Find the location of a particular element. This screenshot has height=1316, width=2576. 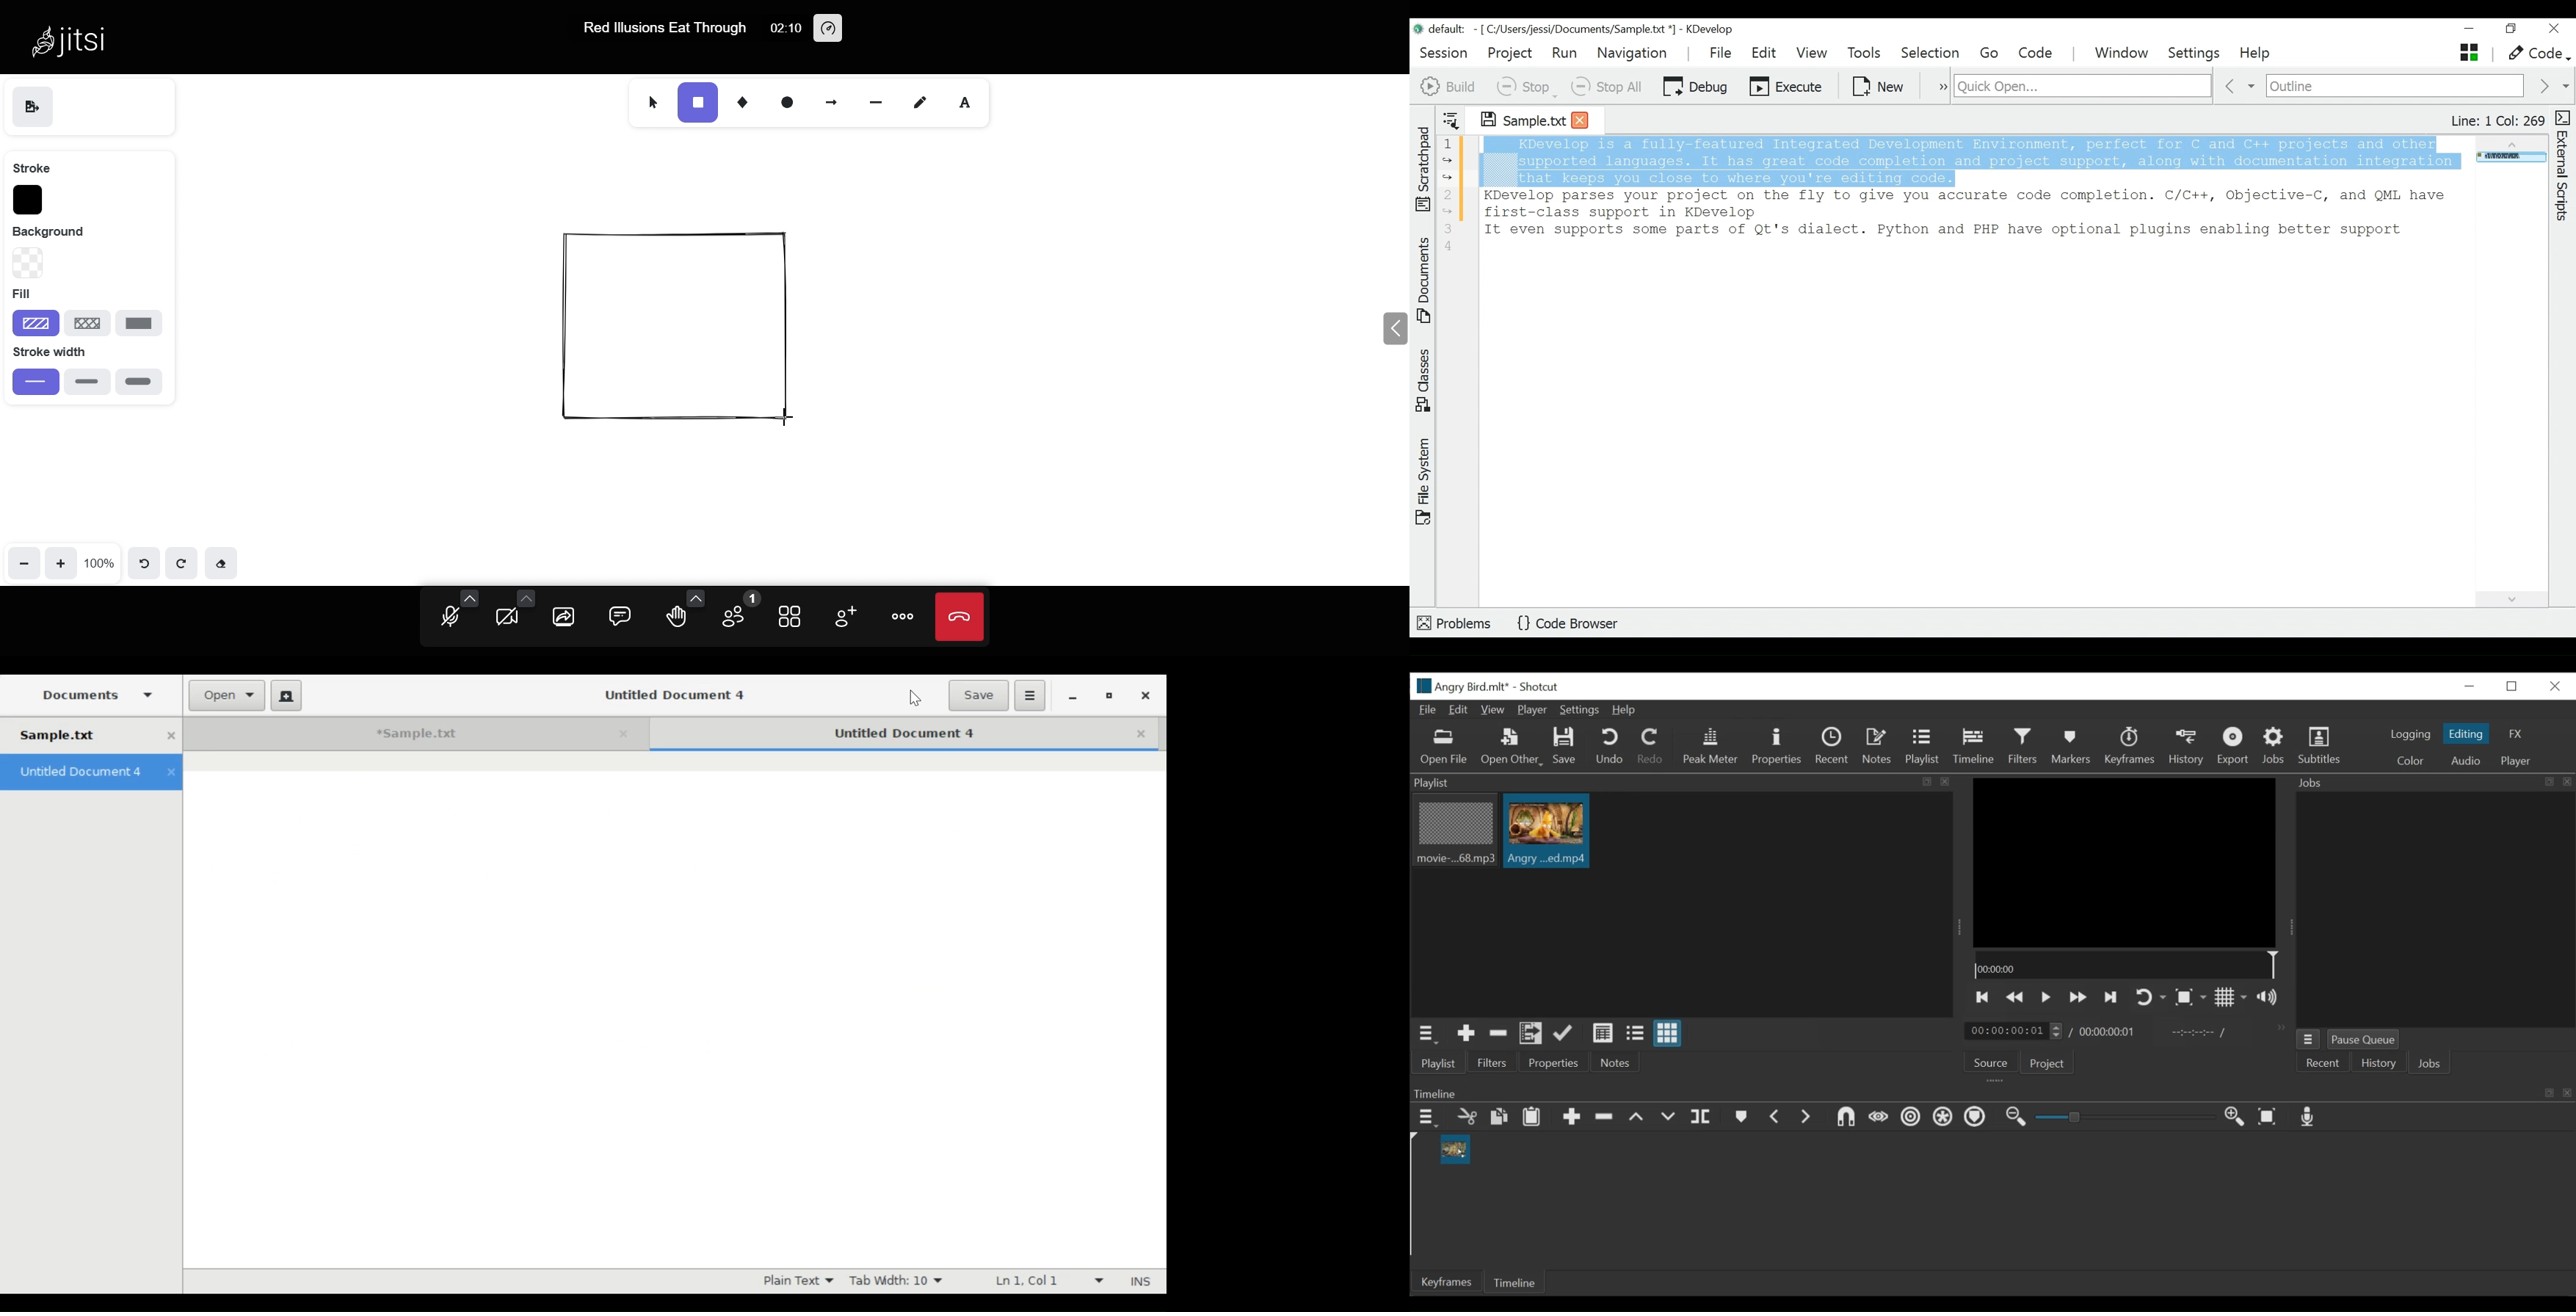

Filters is located at coordinates (1494, 1062).